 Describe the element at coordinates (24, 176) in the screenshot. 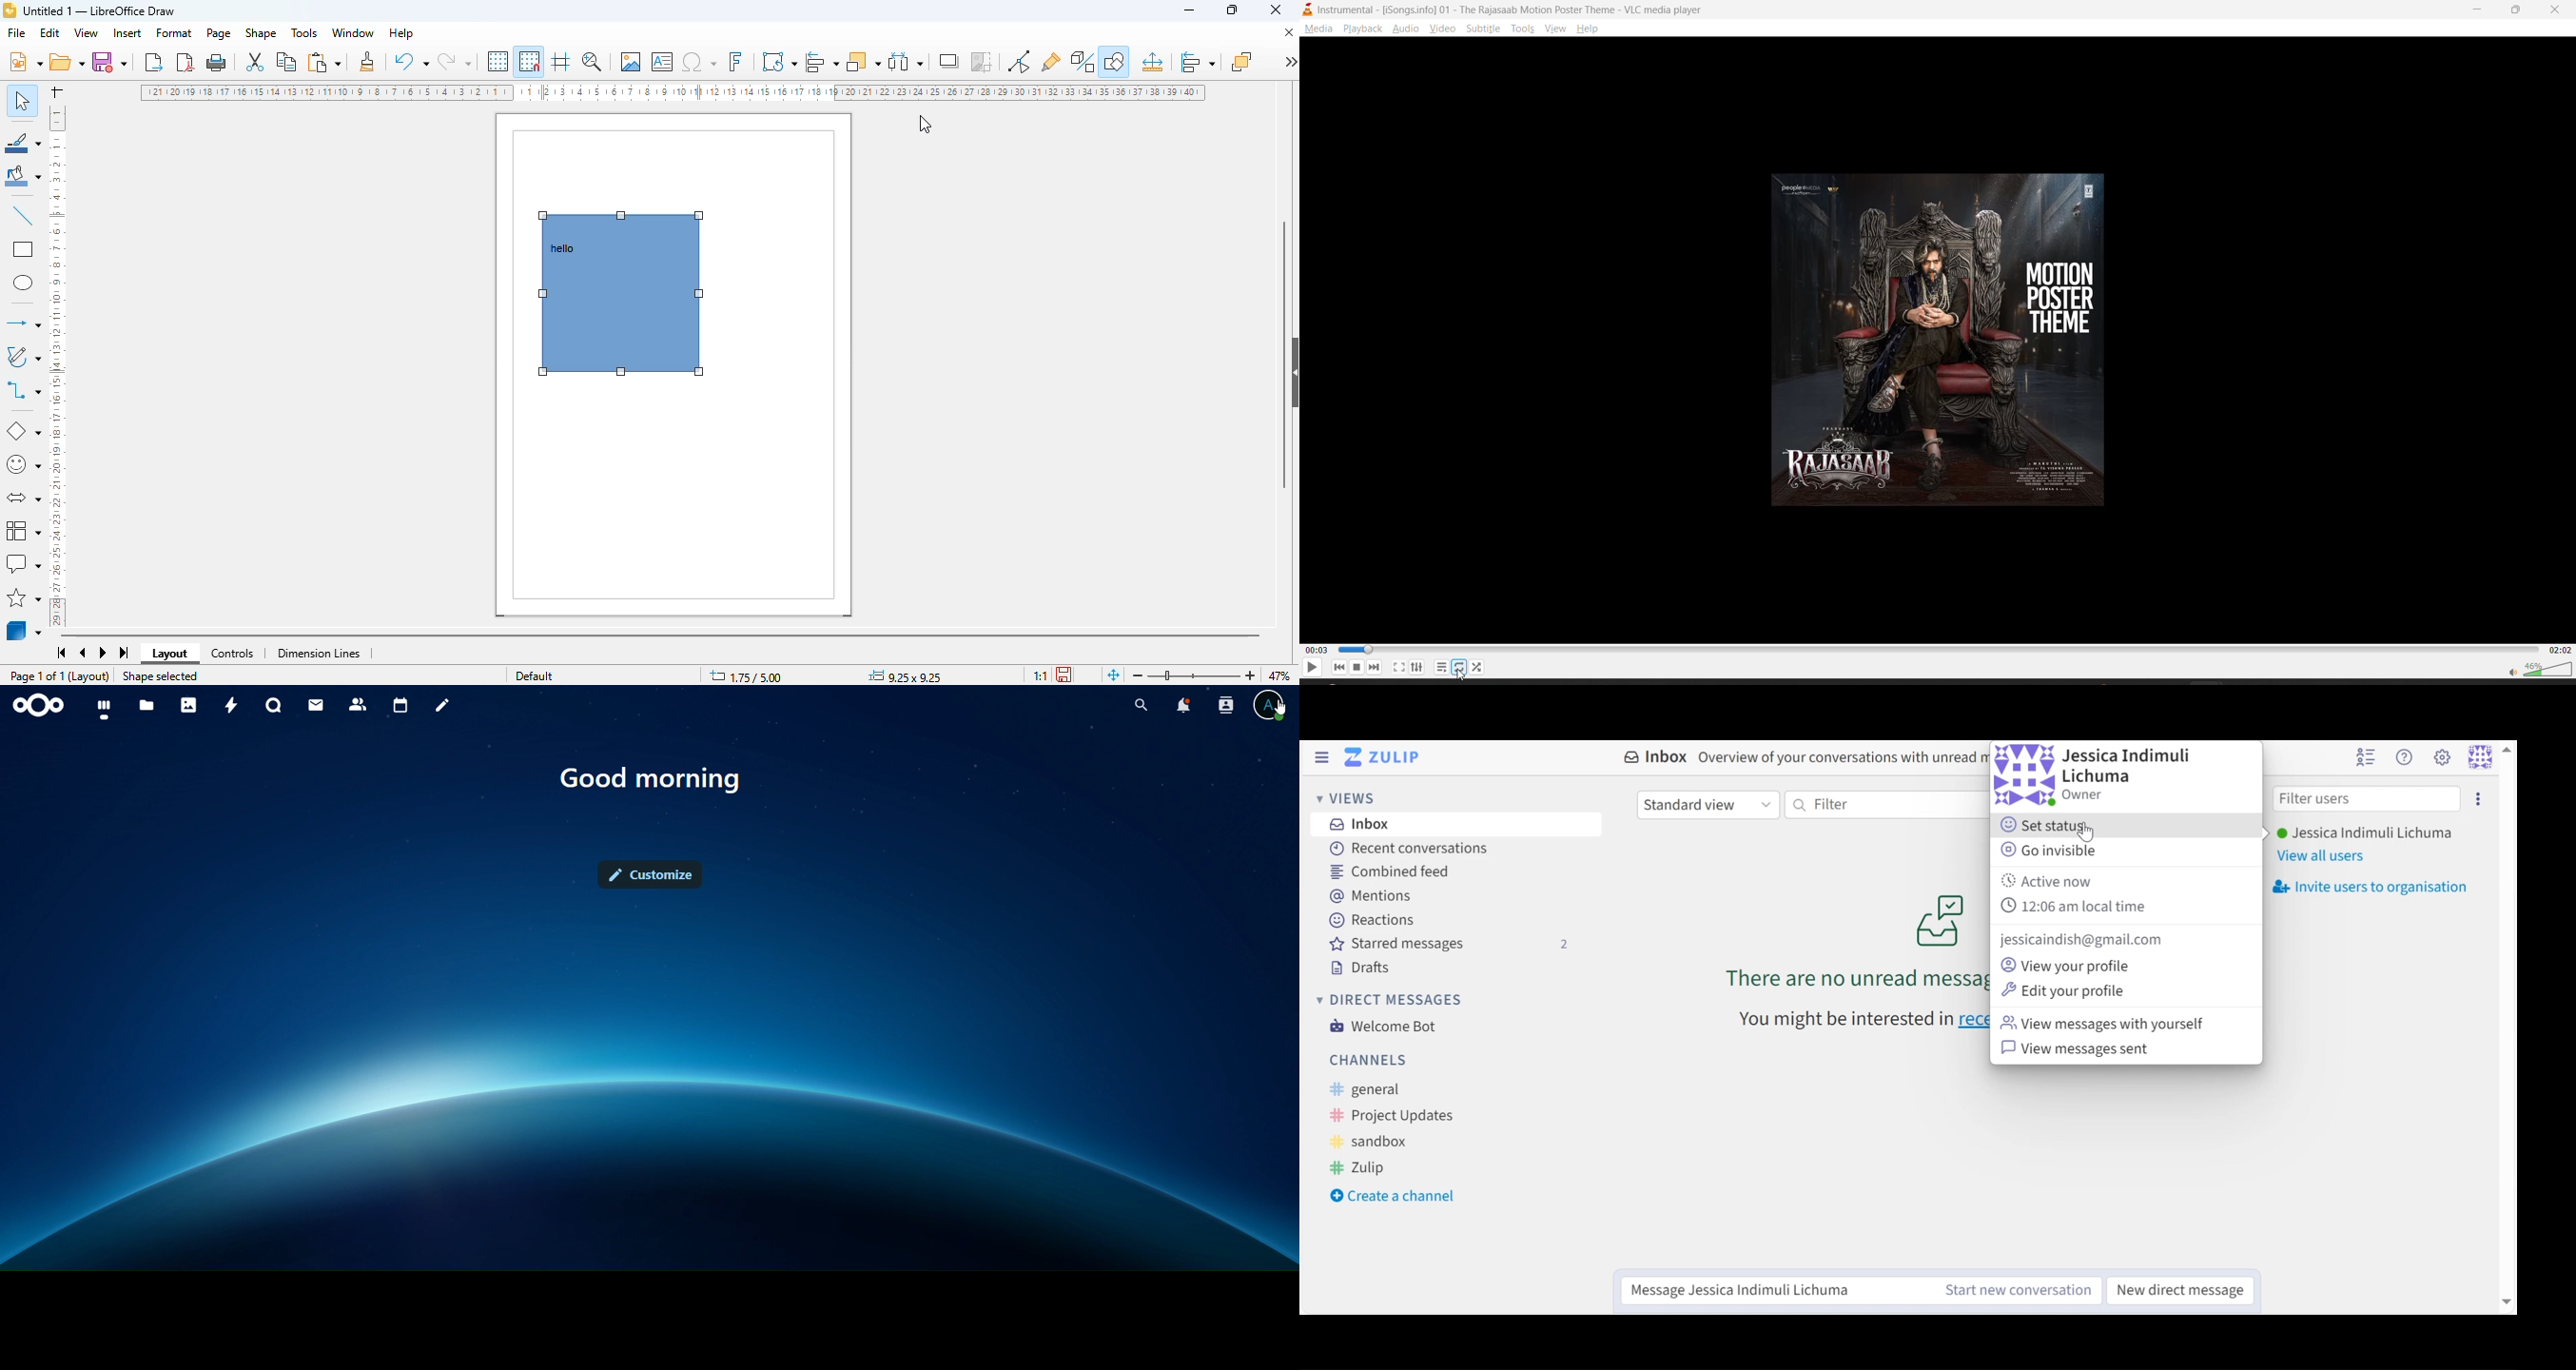

I see `fill color` at that location.